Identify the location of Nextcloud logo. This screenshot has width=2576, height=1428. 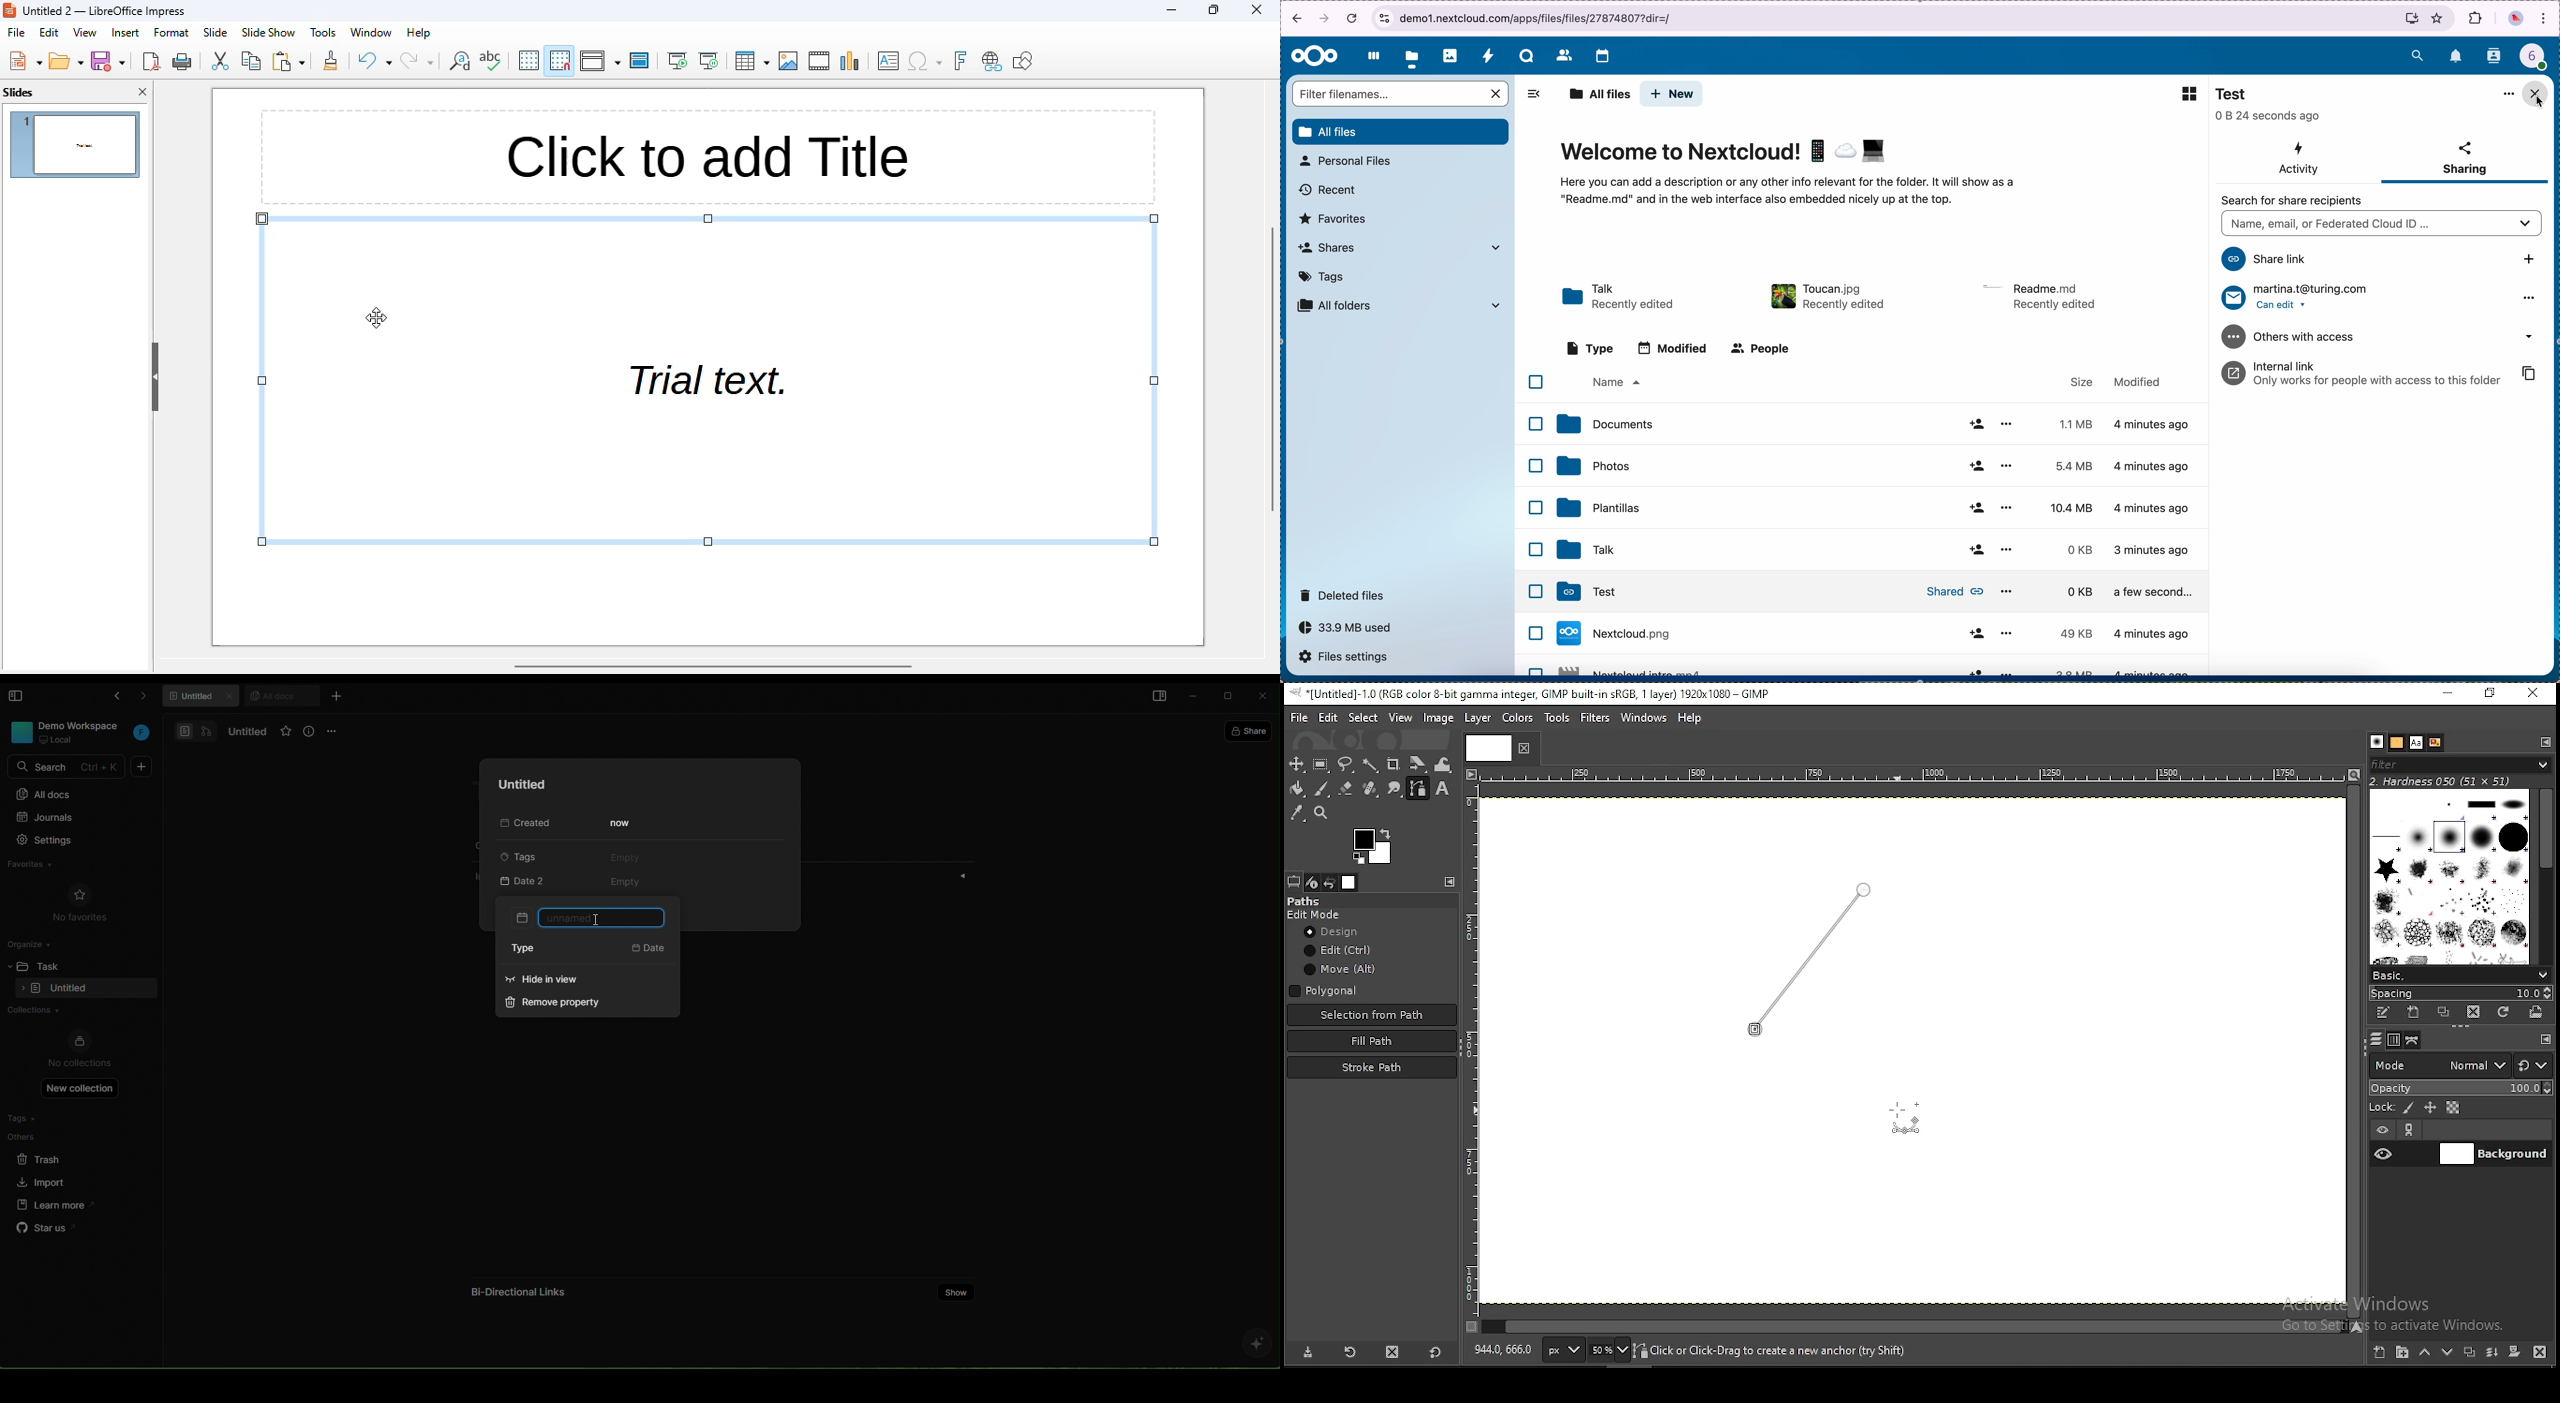
(1315, 57).